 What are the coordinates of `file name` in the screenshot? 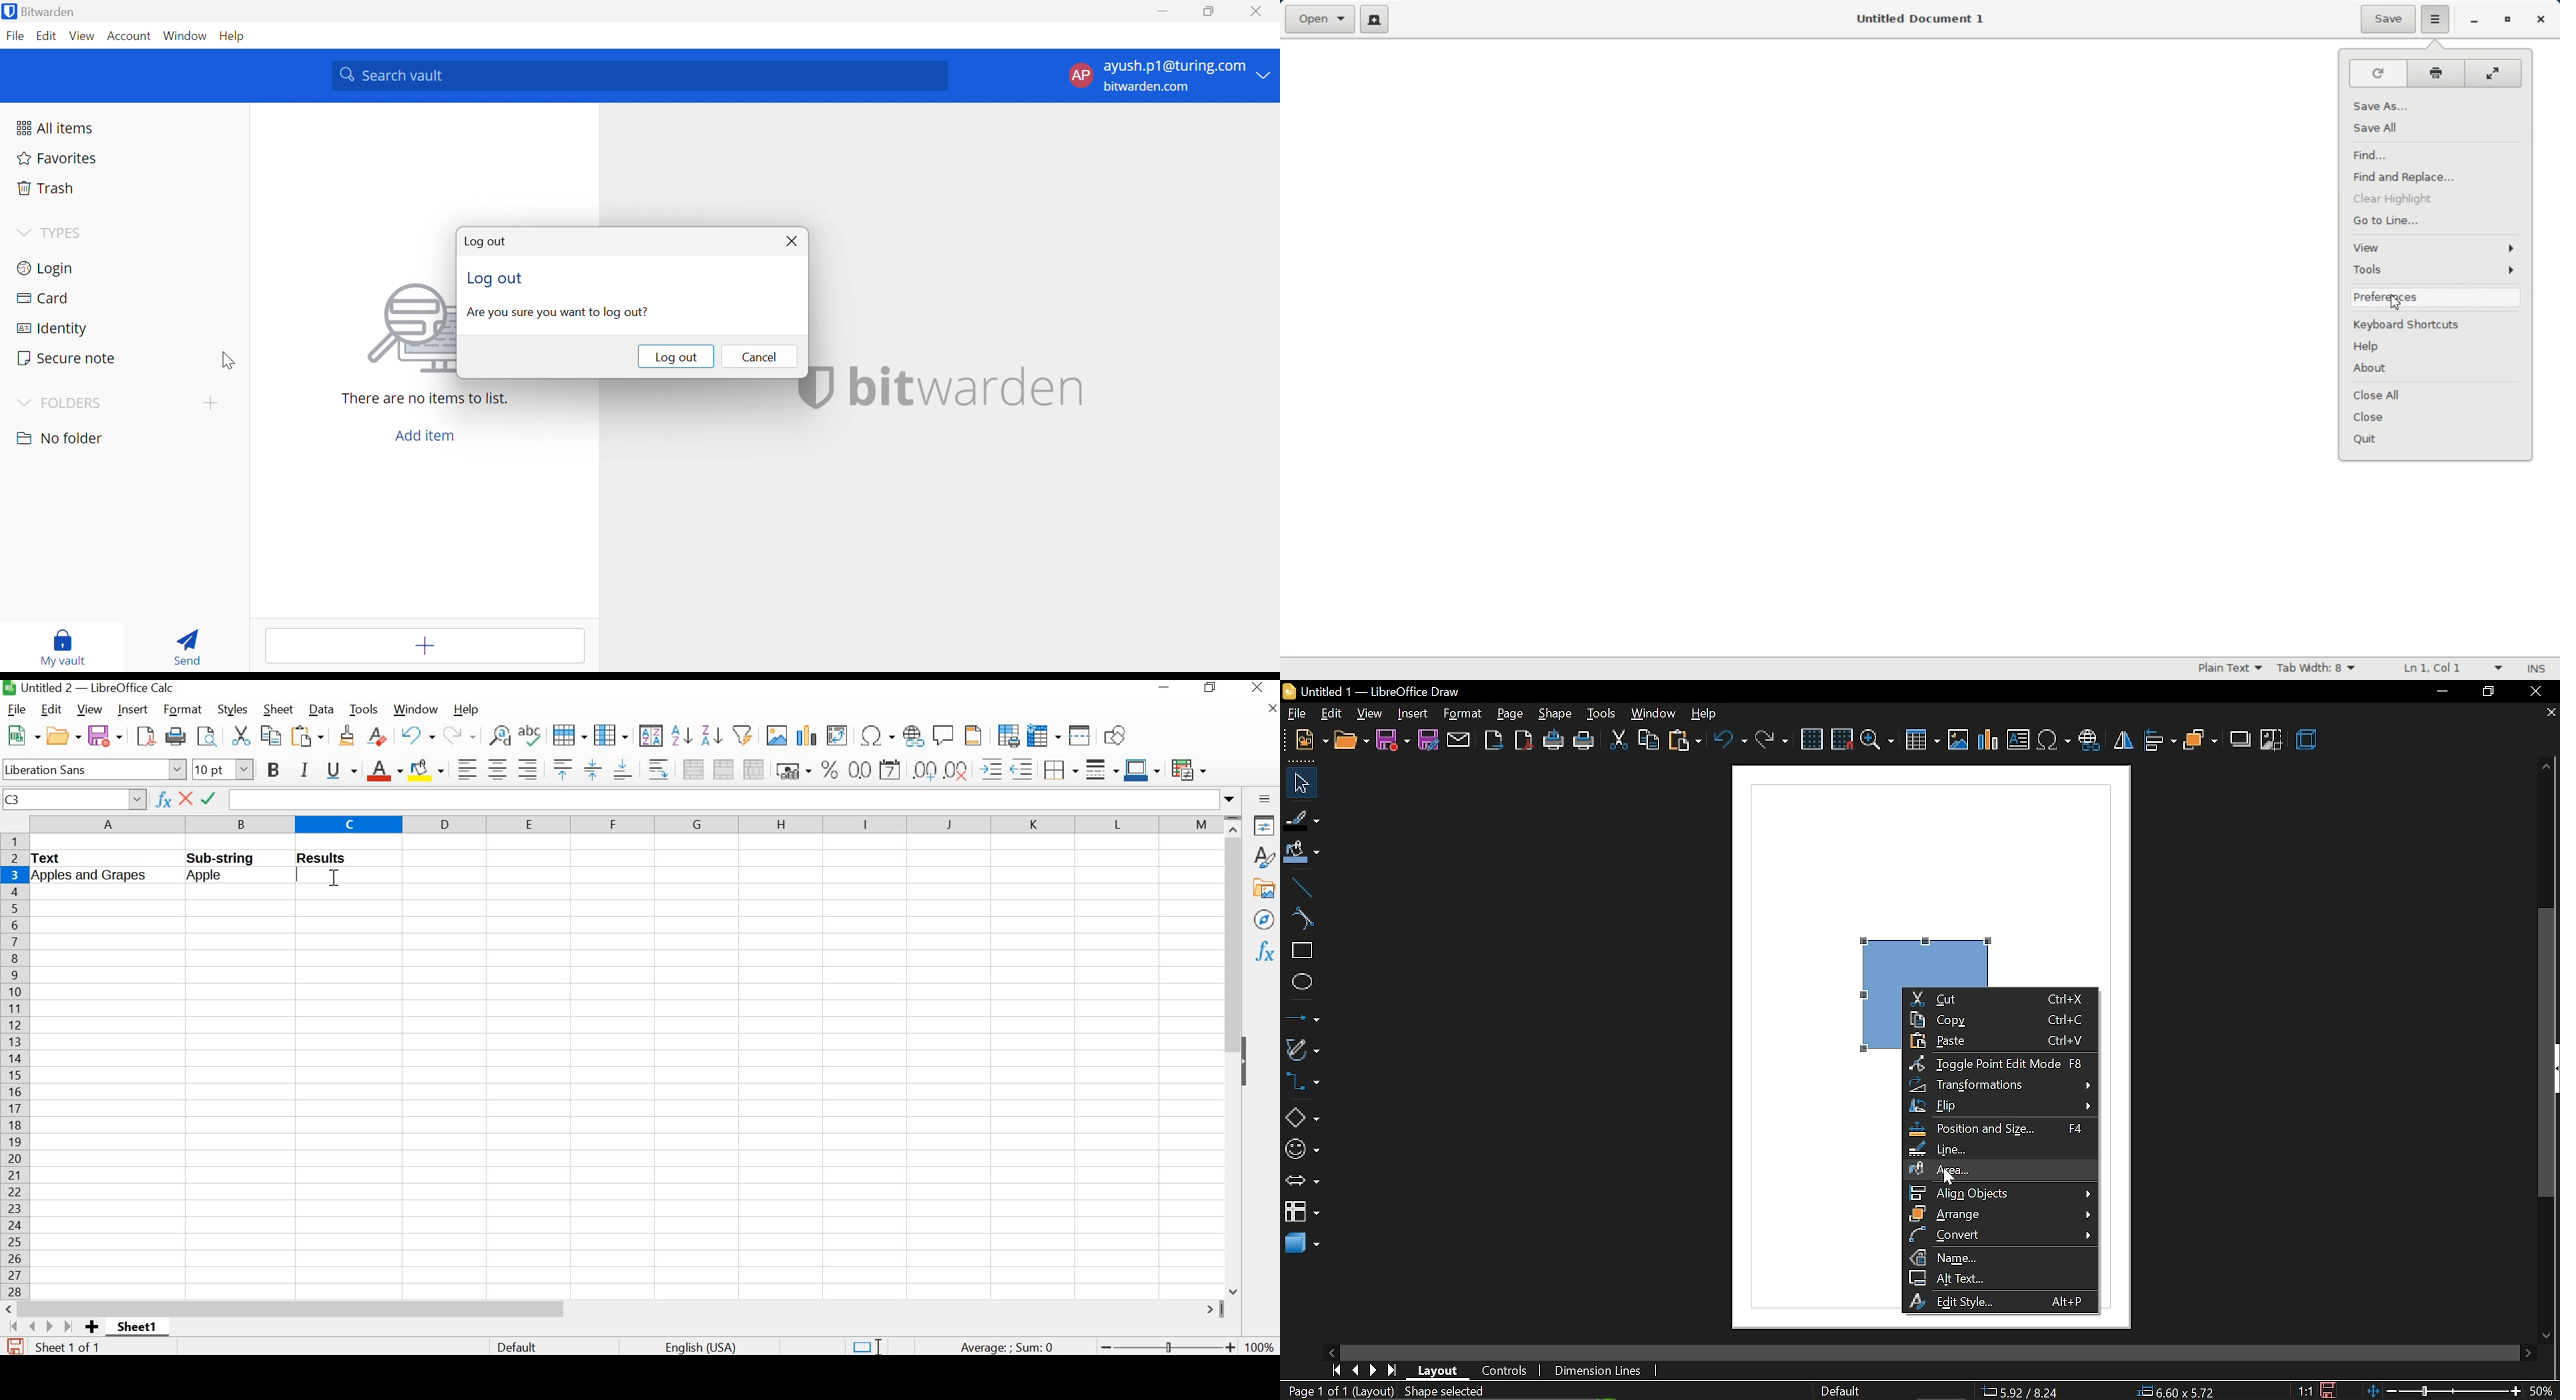 It's located at (87, 688).